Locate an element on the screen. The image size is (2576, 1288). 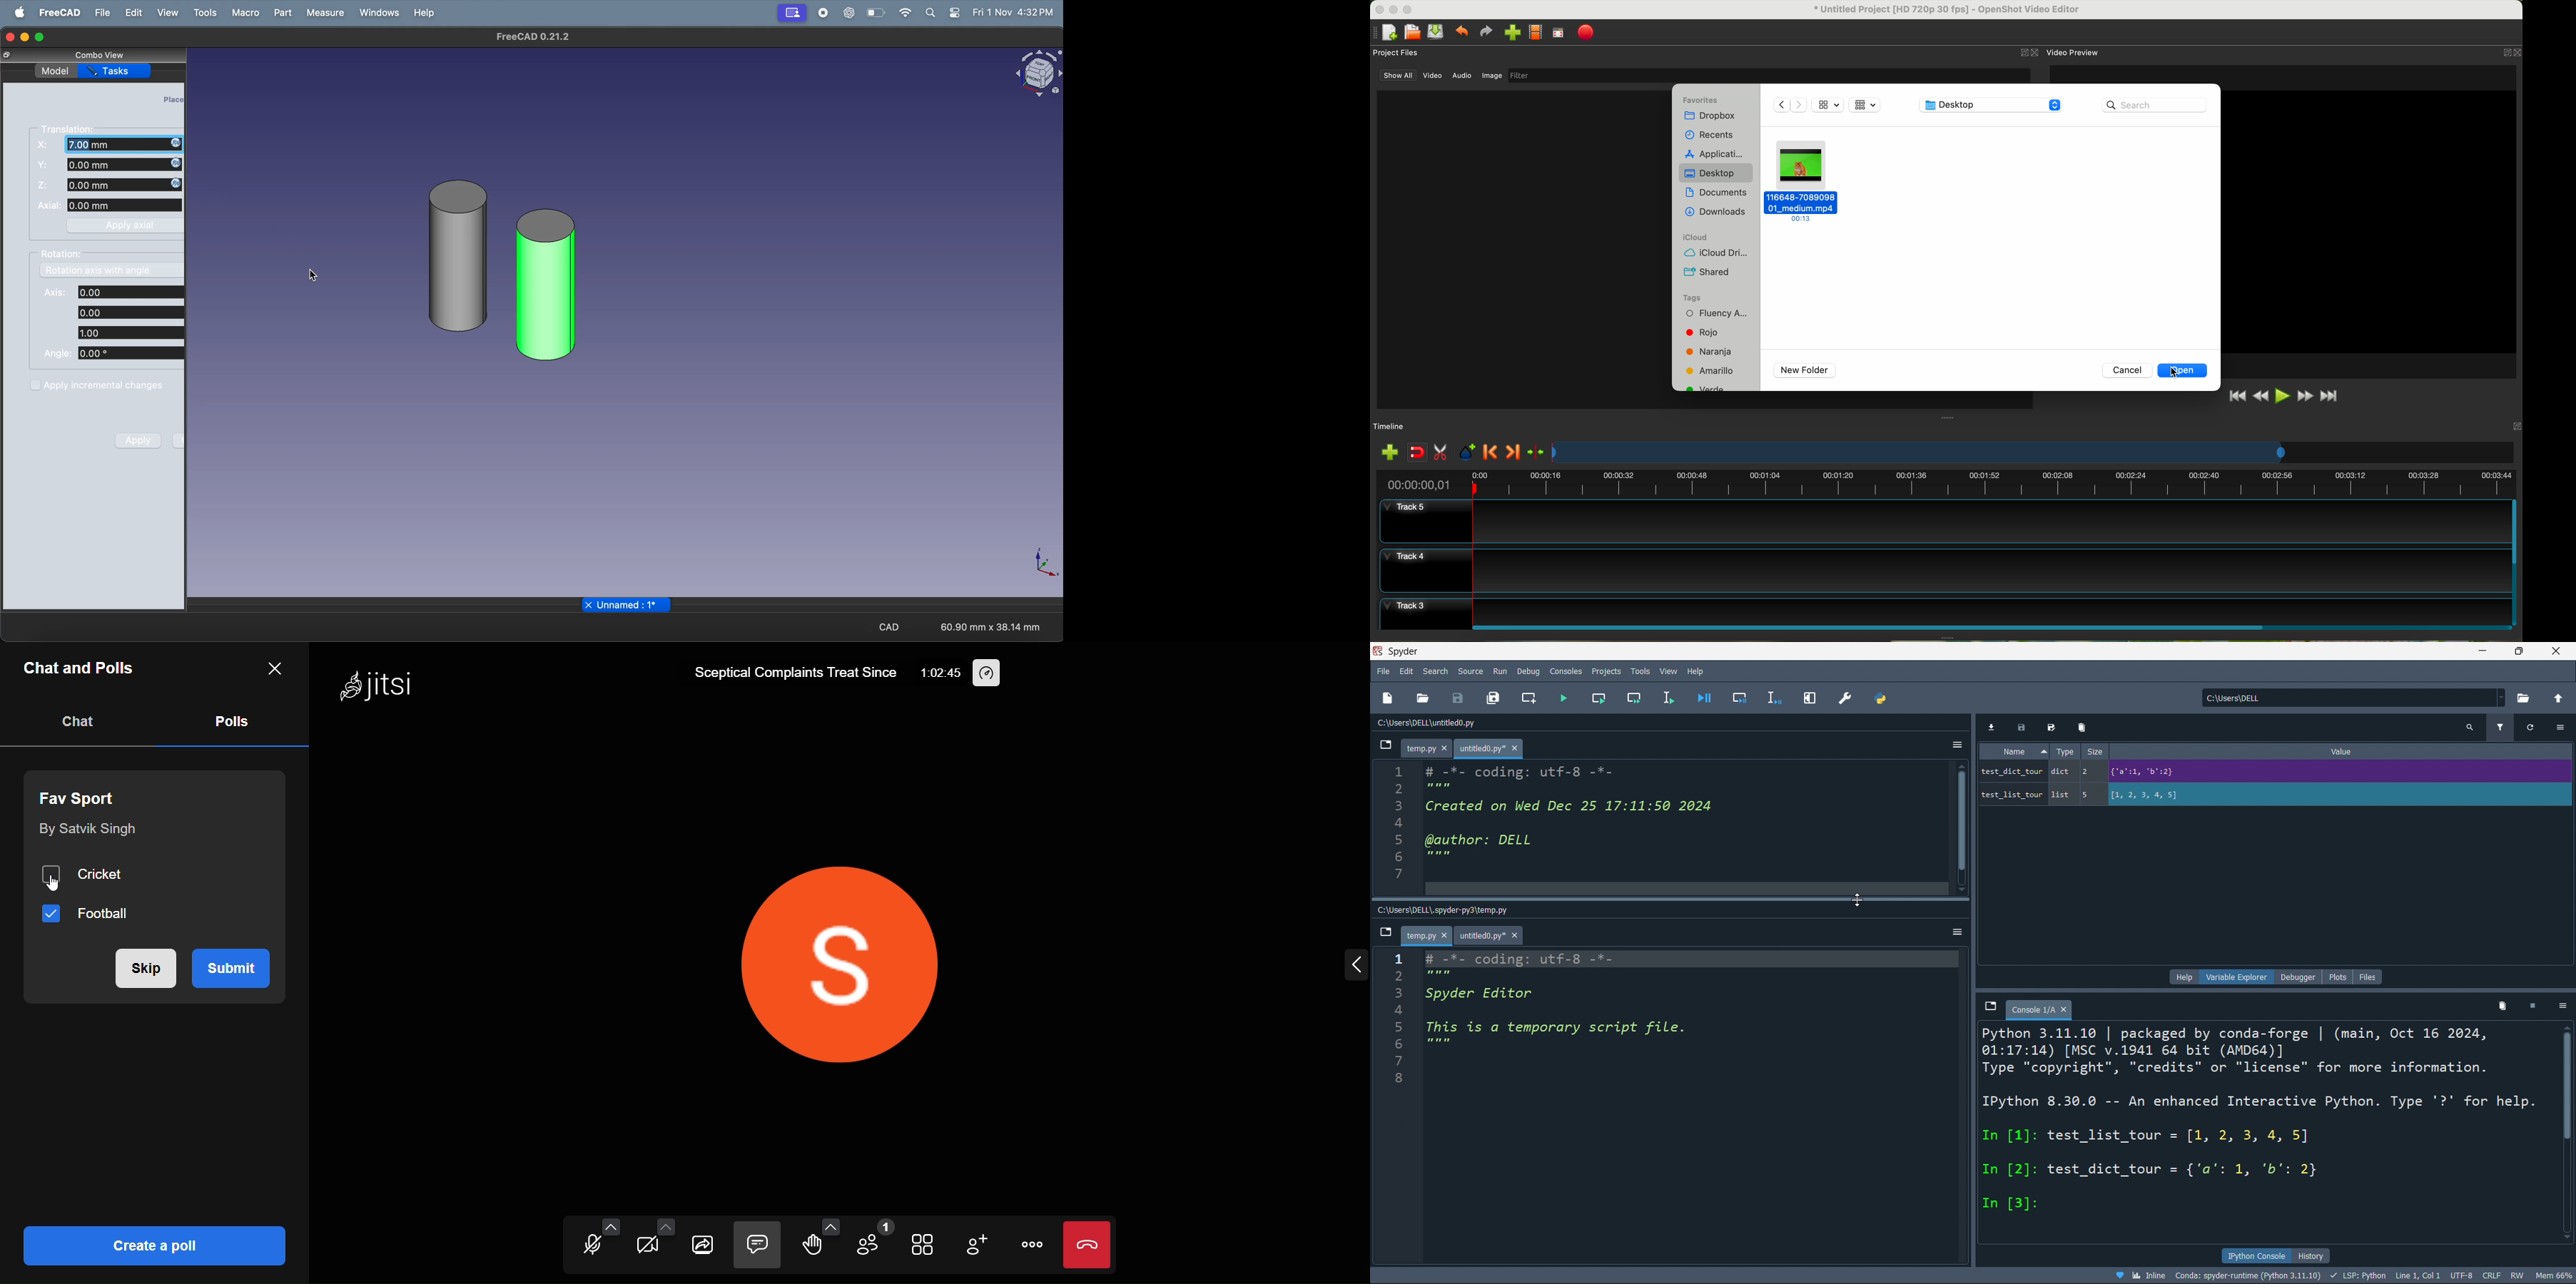
untitledo.py*  is located at coordinates (1491, 936).